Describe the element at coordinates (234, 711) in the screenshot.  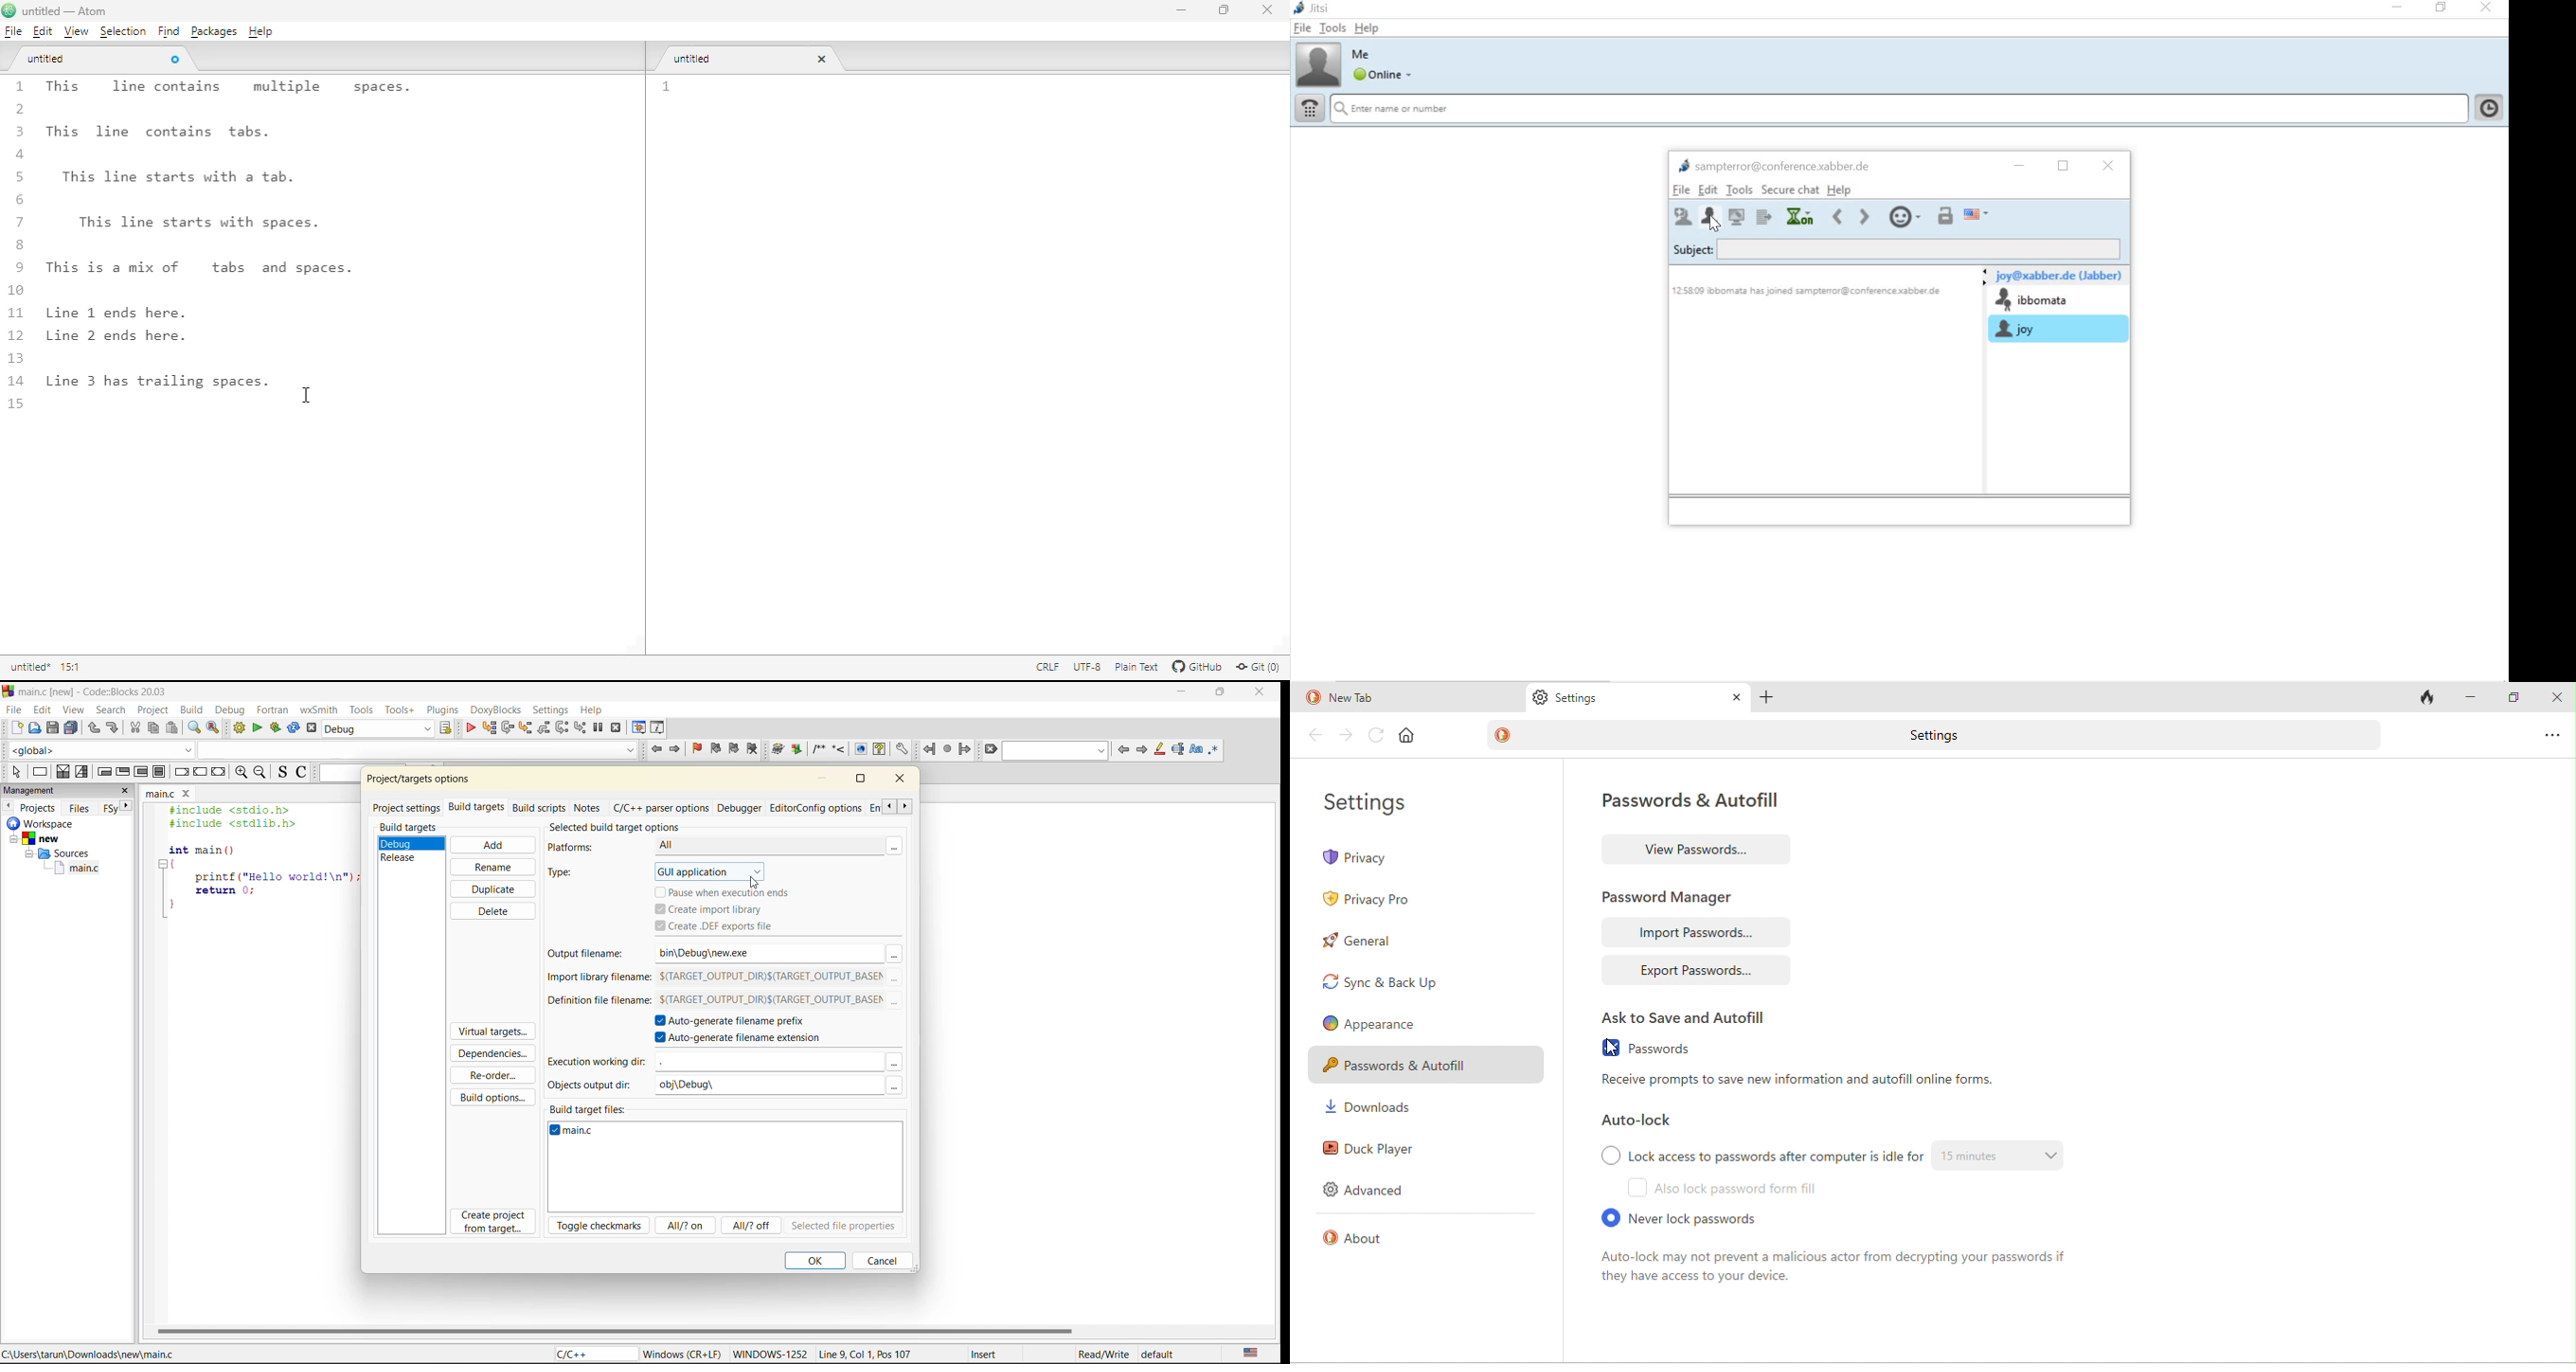
I see `debug` at that location.